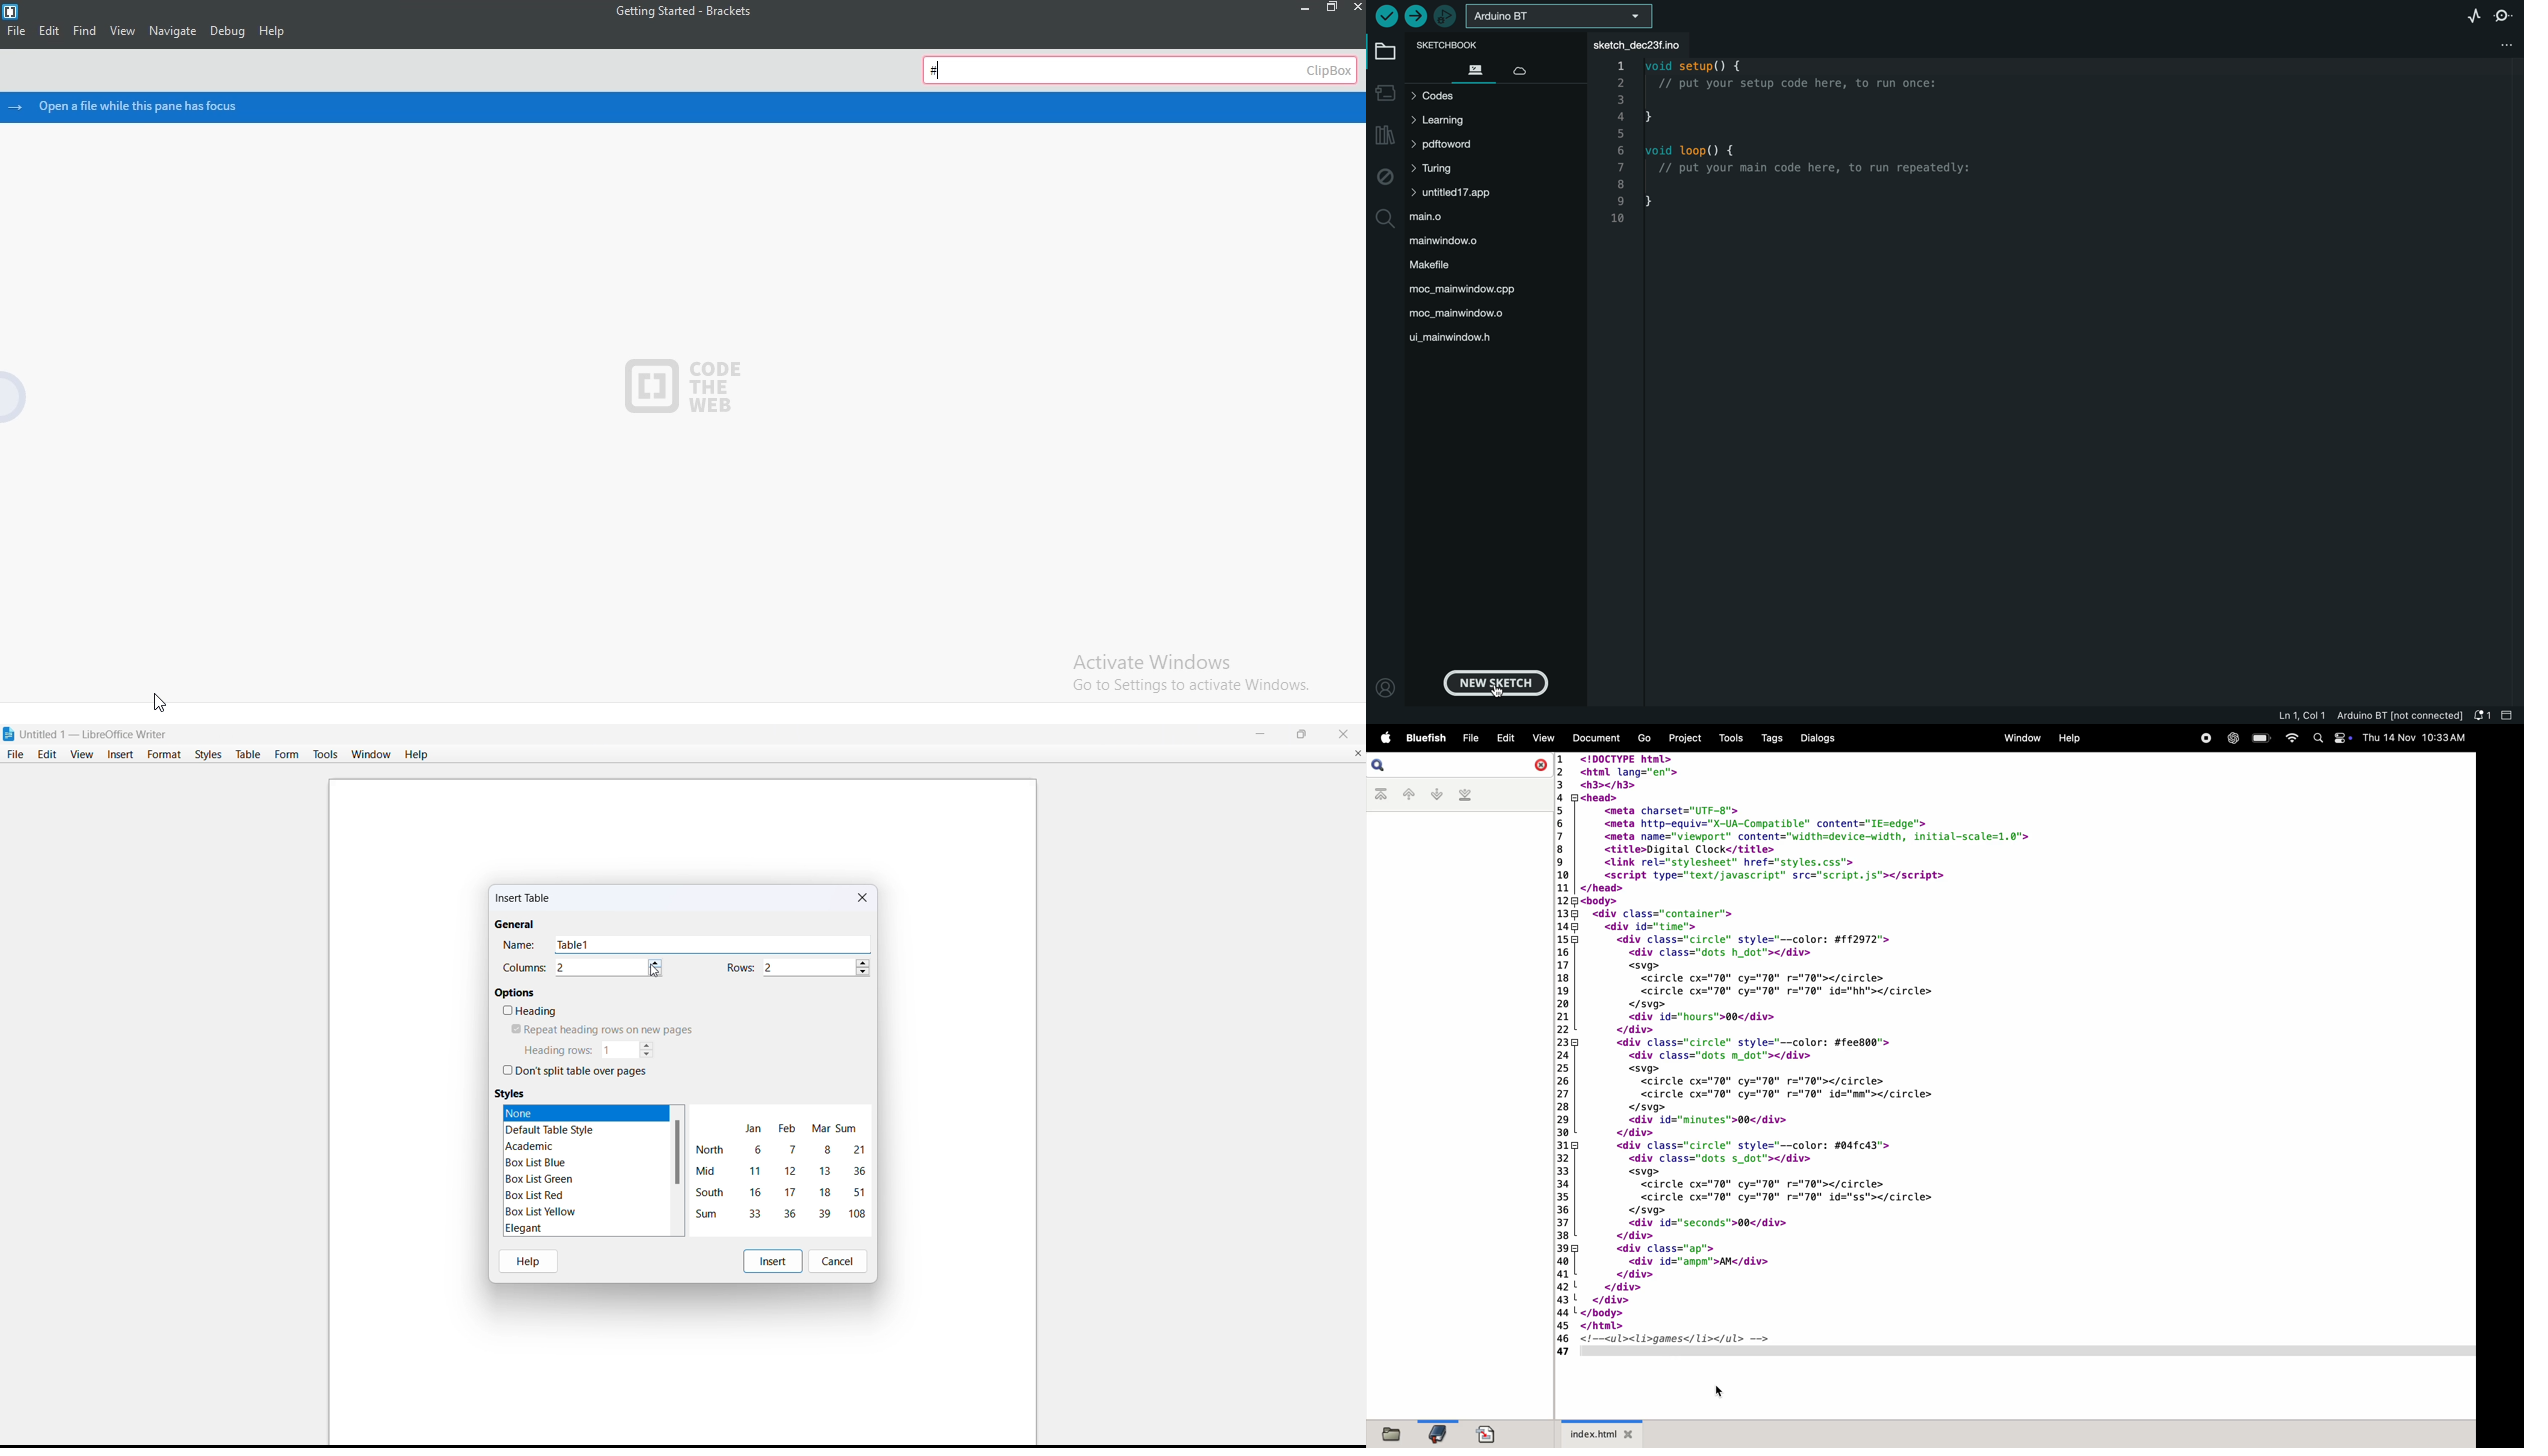 Image resolution: width=2548 pixels, height=1456 pixels. Describe the element at coordinates (1901, 1055) in the screenshot. I see `code for inserting a comment in HTML` at that location.